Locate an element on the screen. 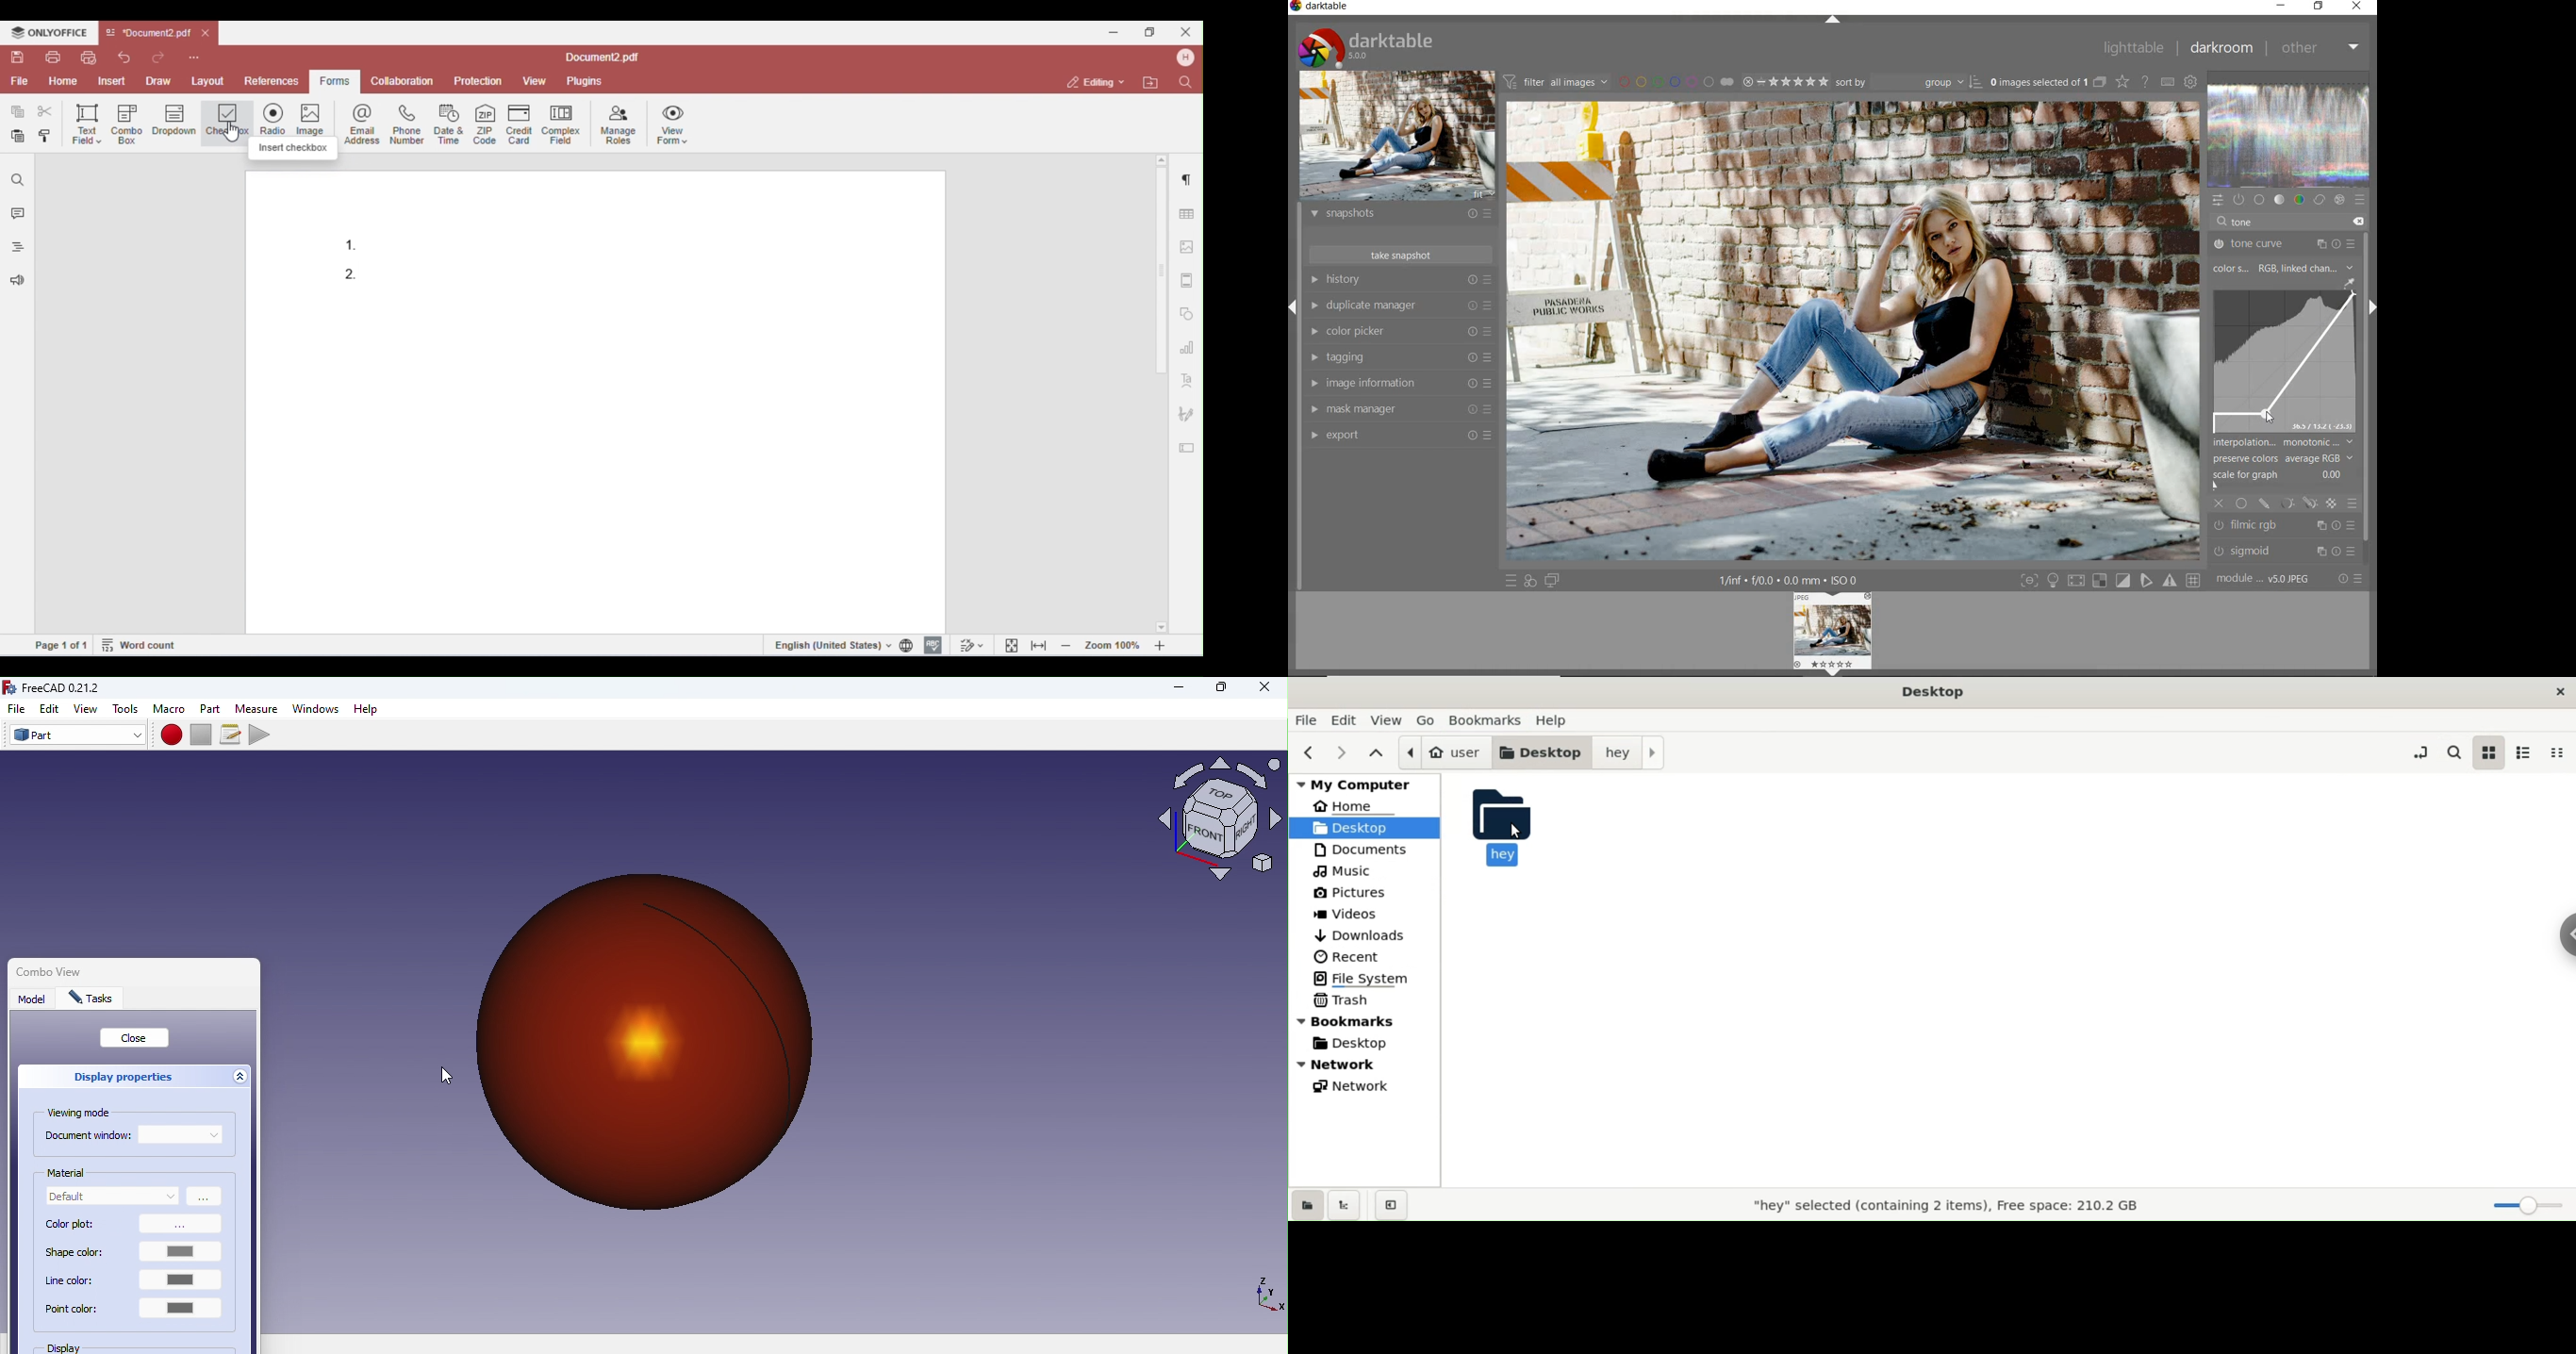  Maximize is located at coordinates (1221, 689).